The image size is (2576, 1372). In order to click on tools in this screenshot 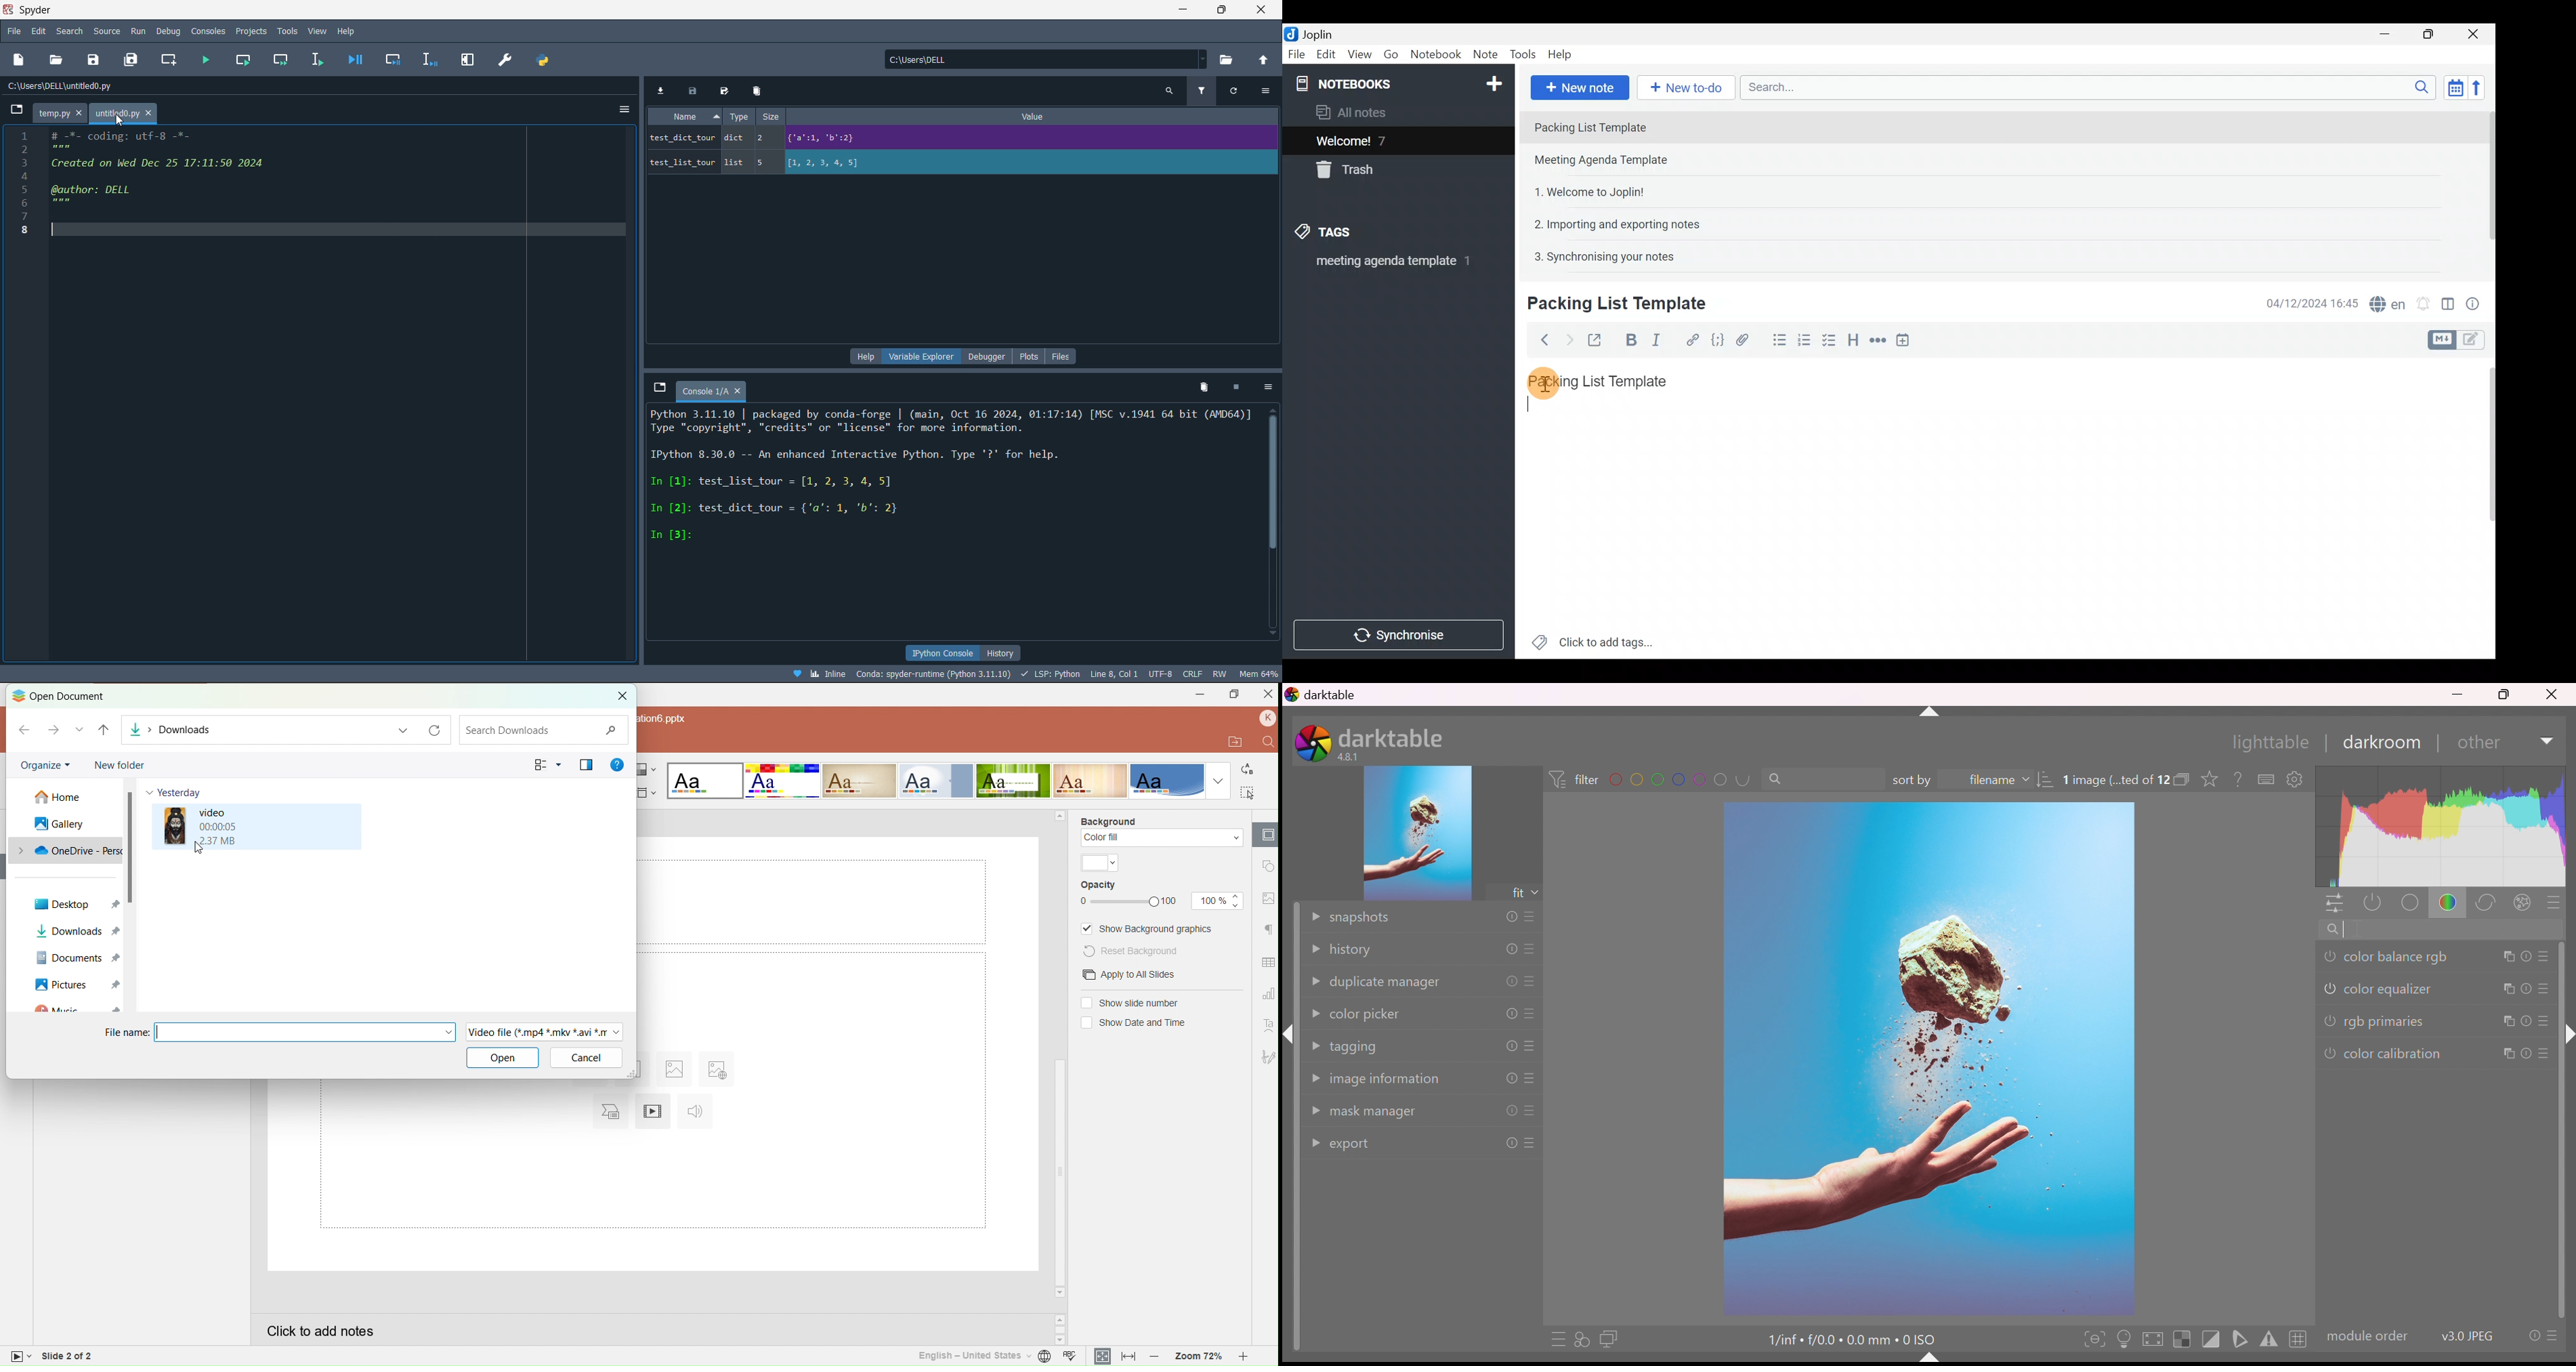, I will do `click(287, 30)`.